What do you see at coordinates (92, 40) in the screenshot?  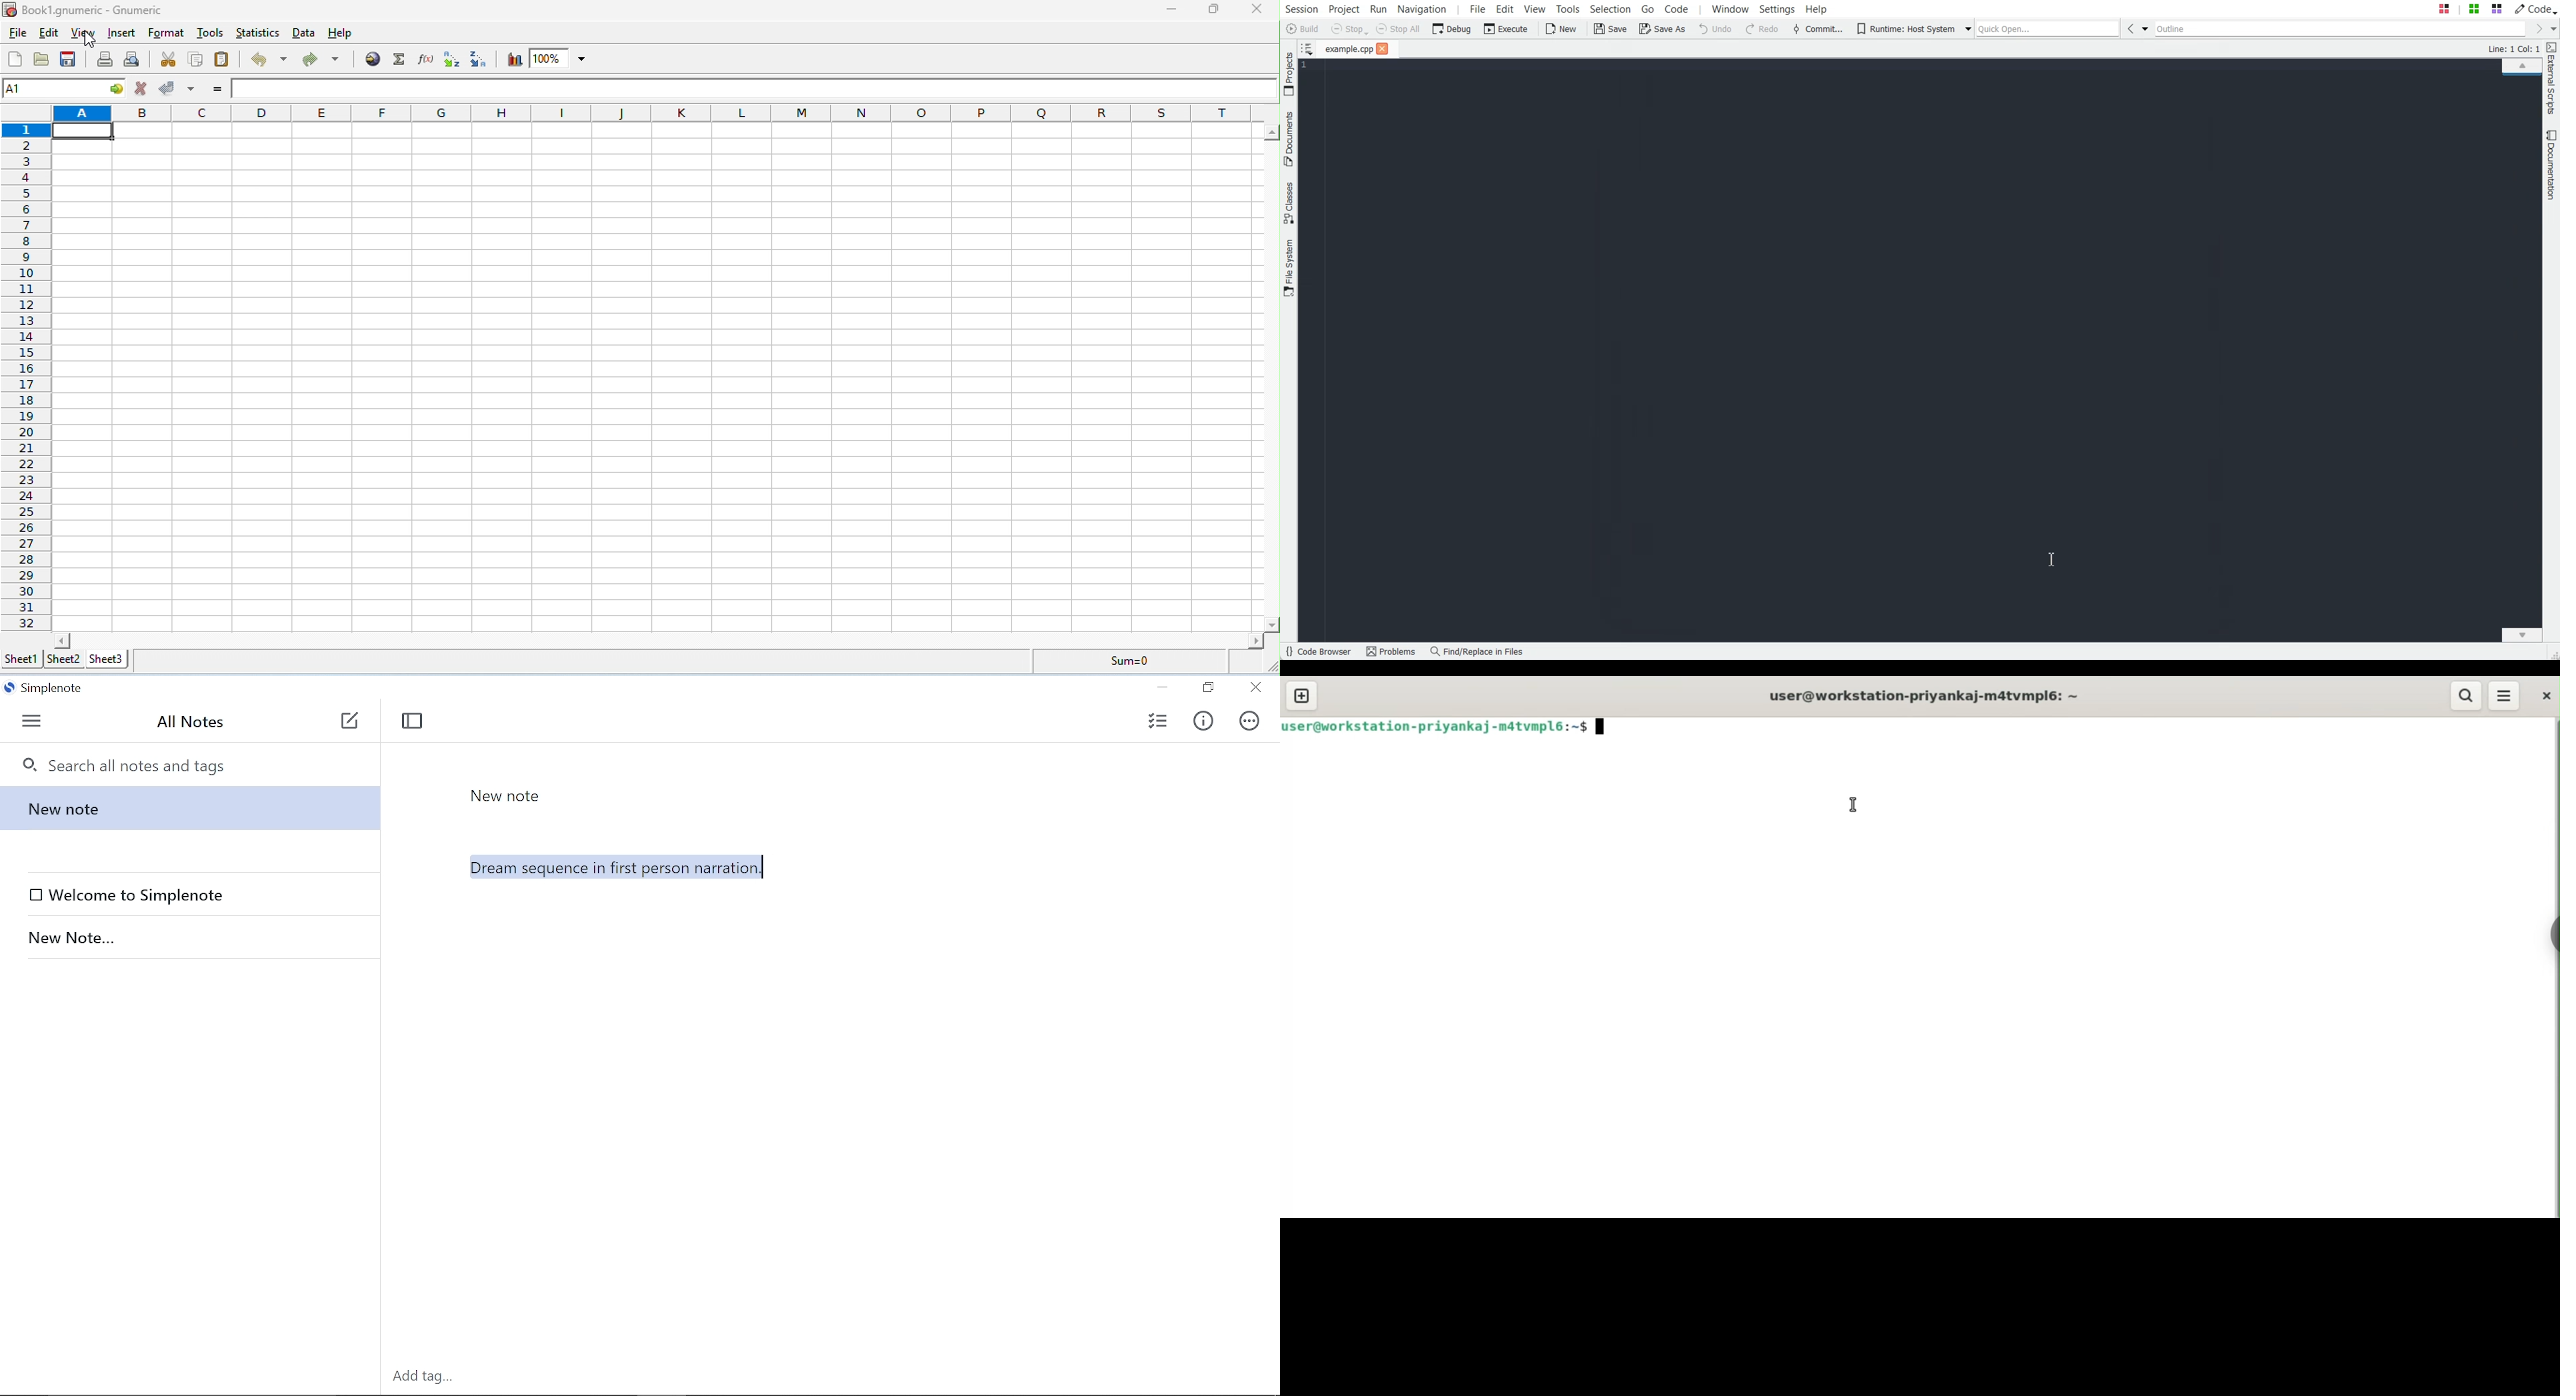 I see `cursor` at bounding box center [92, 40].